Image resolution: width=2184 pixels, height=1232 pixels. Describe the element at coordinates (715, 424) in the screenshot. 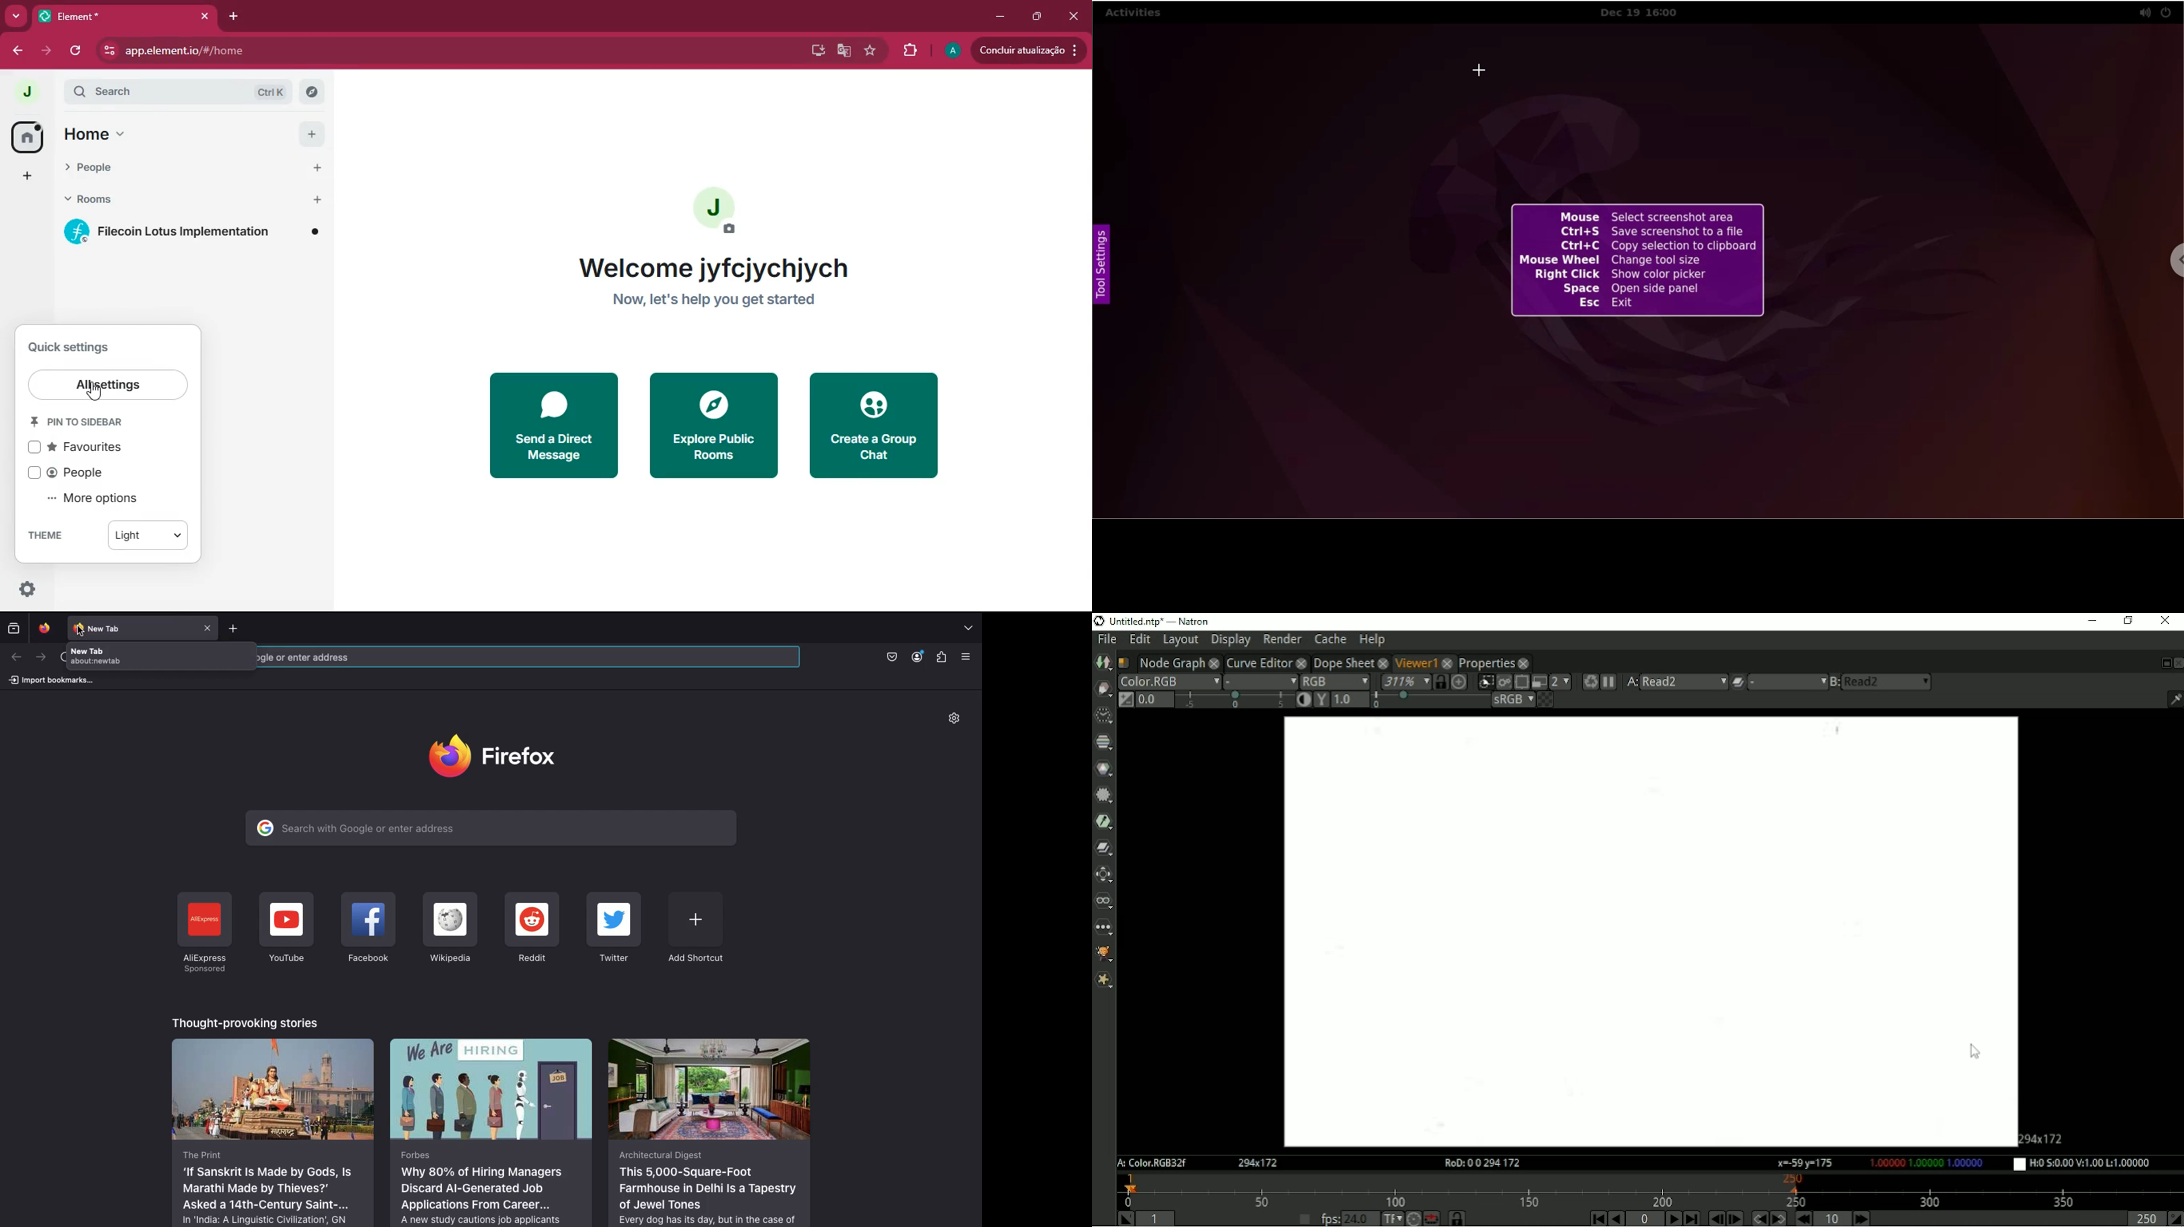

I see `explore public rooms` at that location.